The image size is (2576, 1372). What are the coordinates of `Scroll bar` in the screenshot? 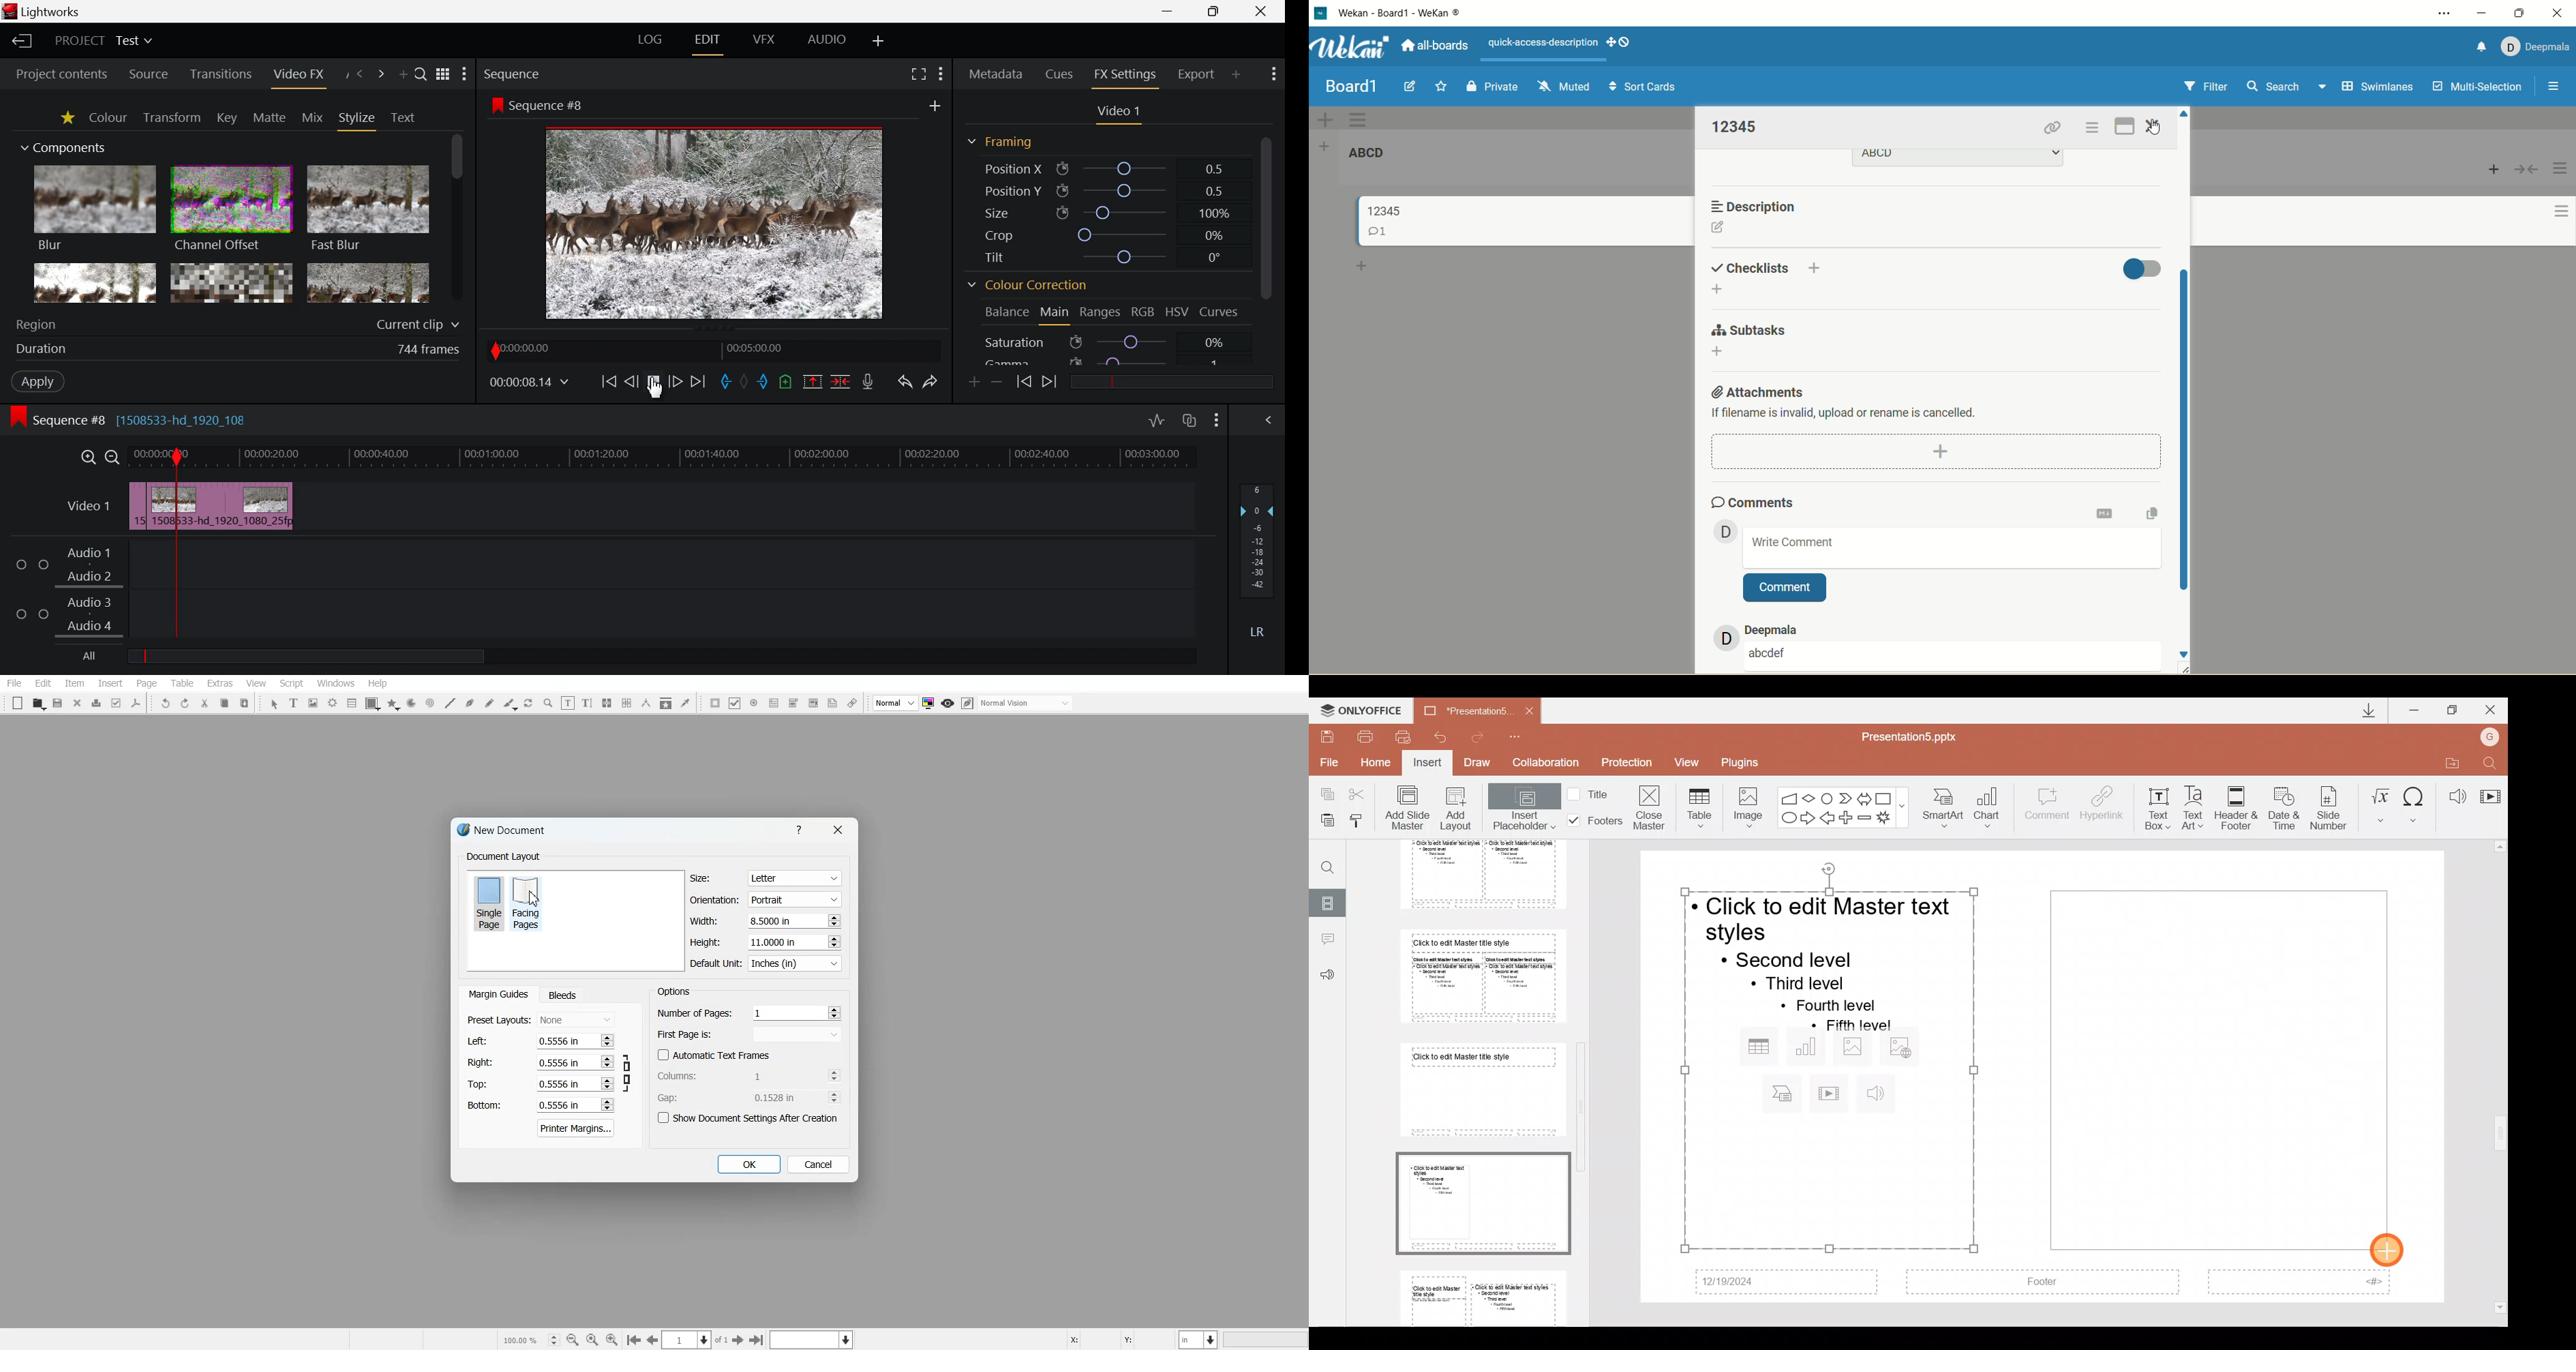 It's located at (2500, 1077).